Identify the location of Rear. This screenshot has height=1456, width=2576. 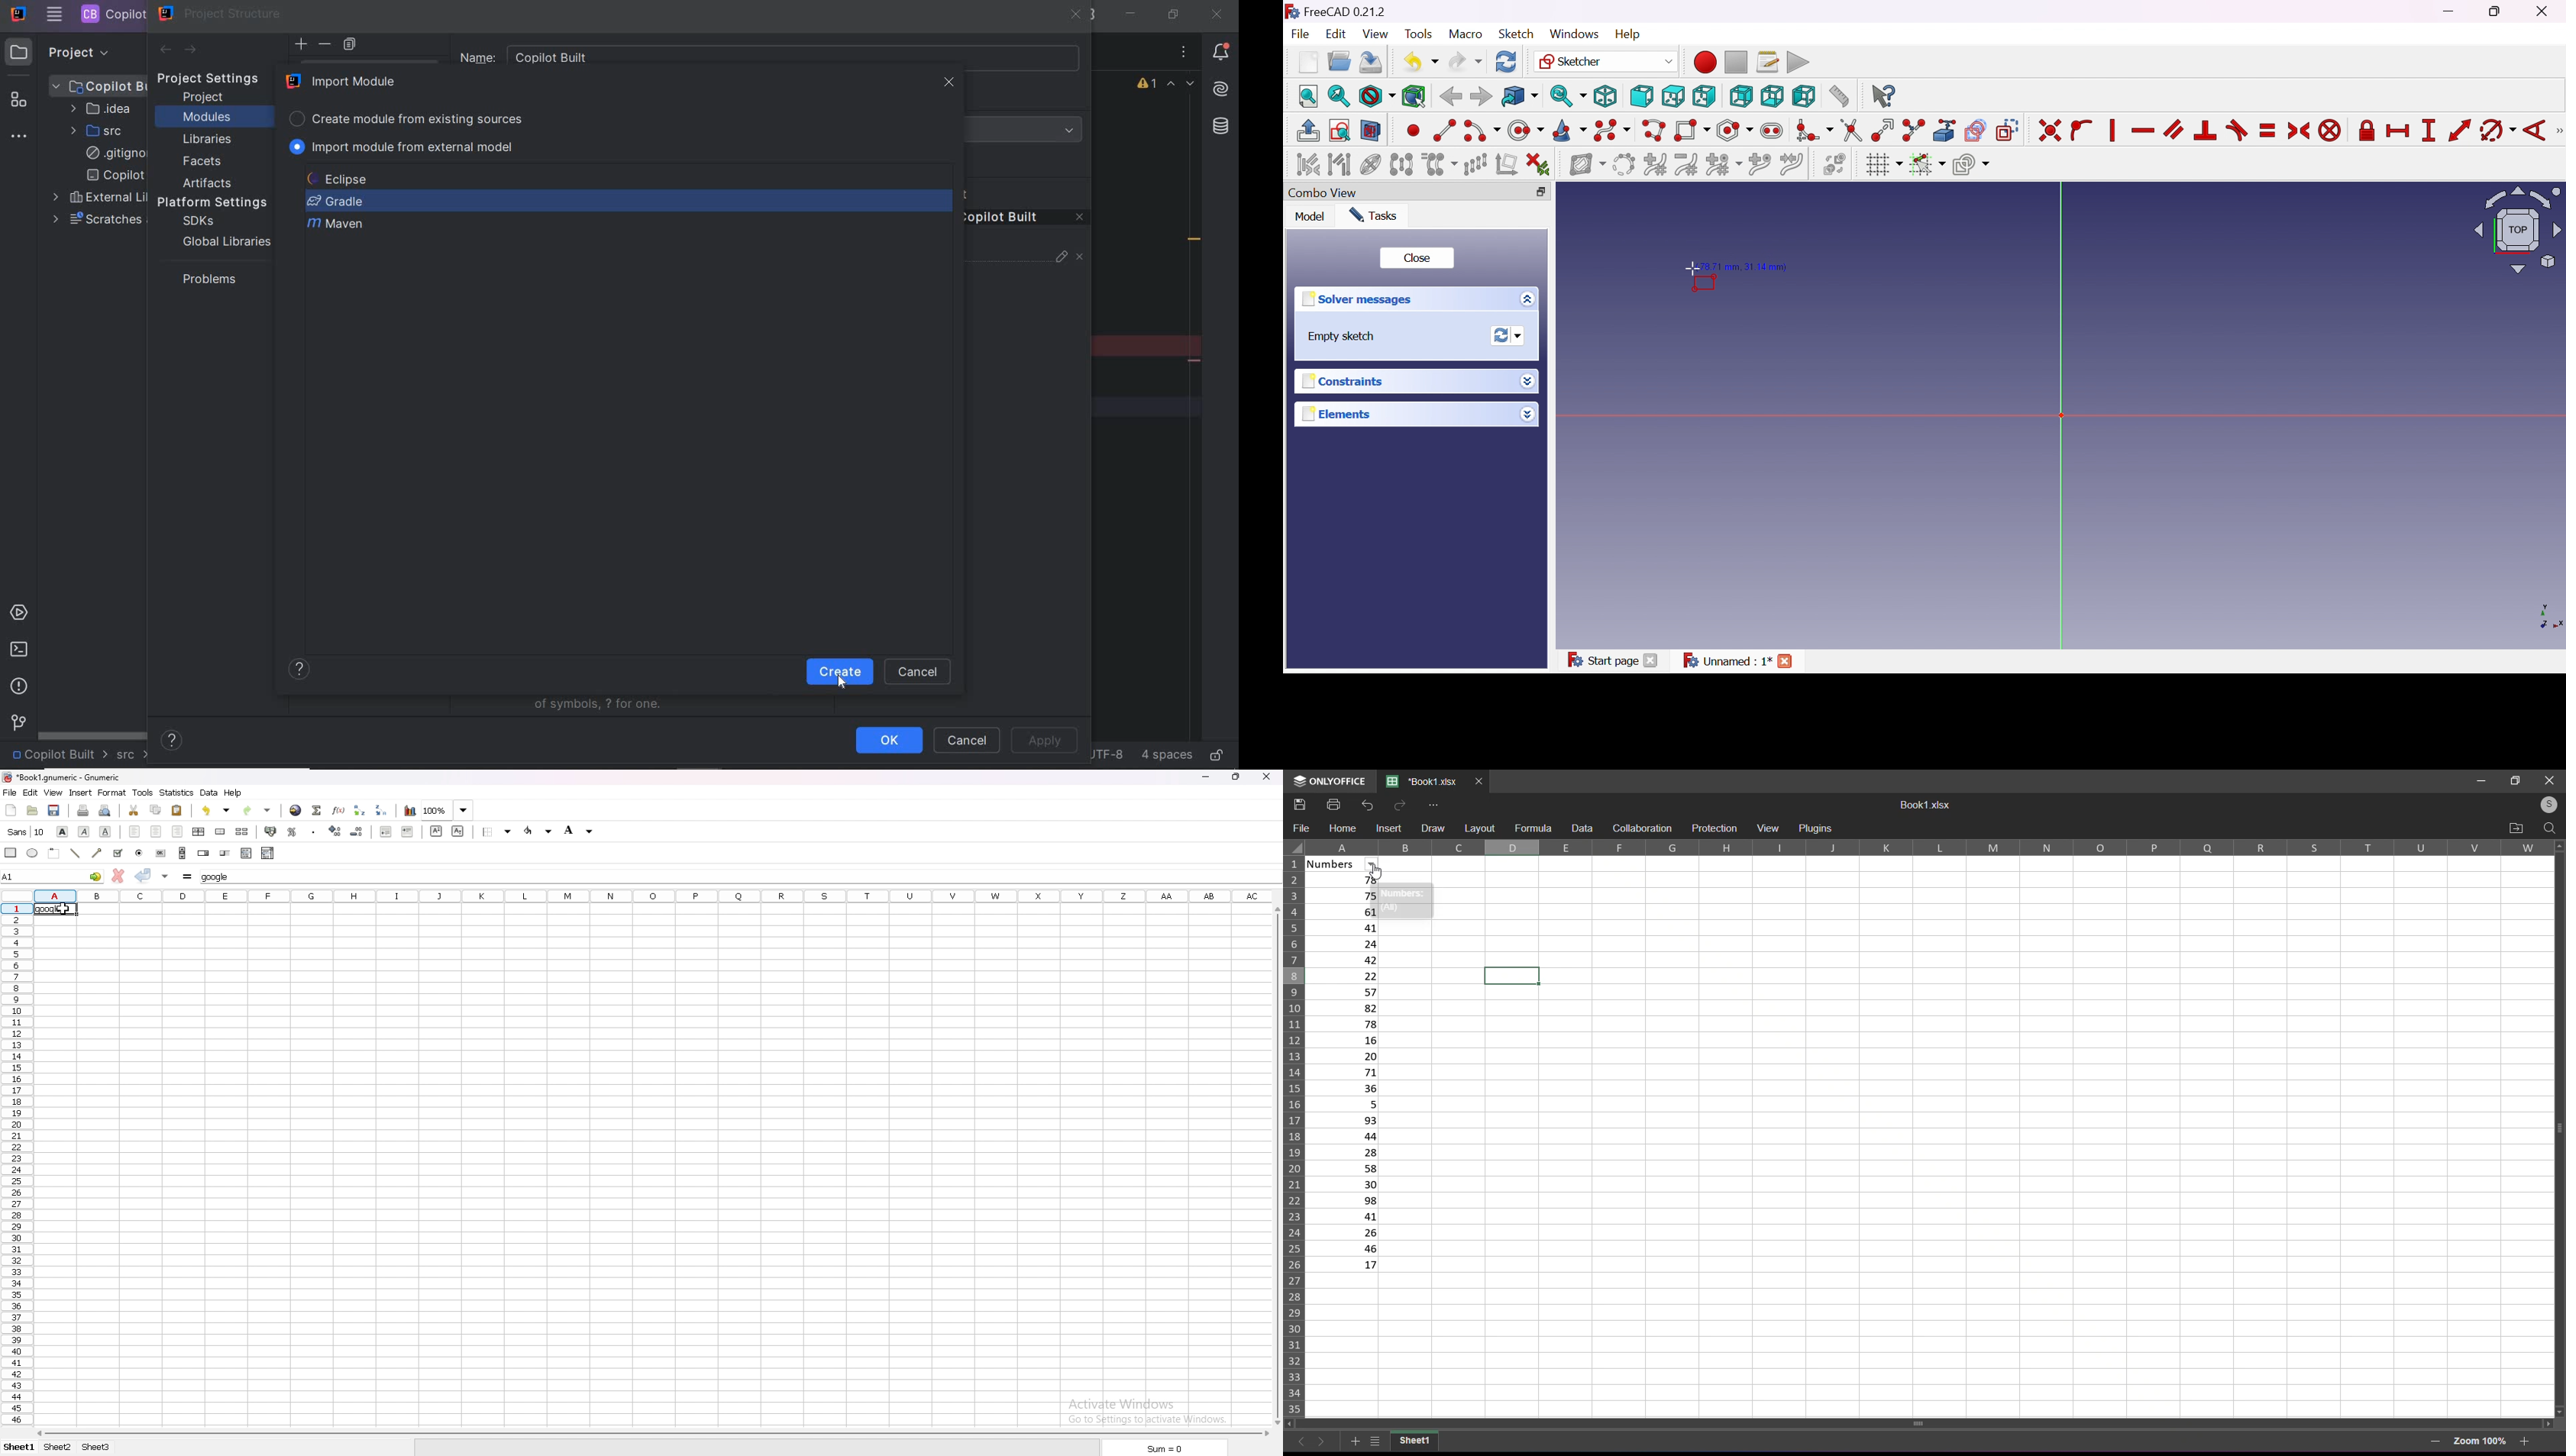
(1741, 97).